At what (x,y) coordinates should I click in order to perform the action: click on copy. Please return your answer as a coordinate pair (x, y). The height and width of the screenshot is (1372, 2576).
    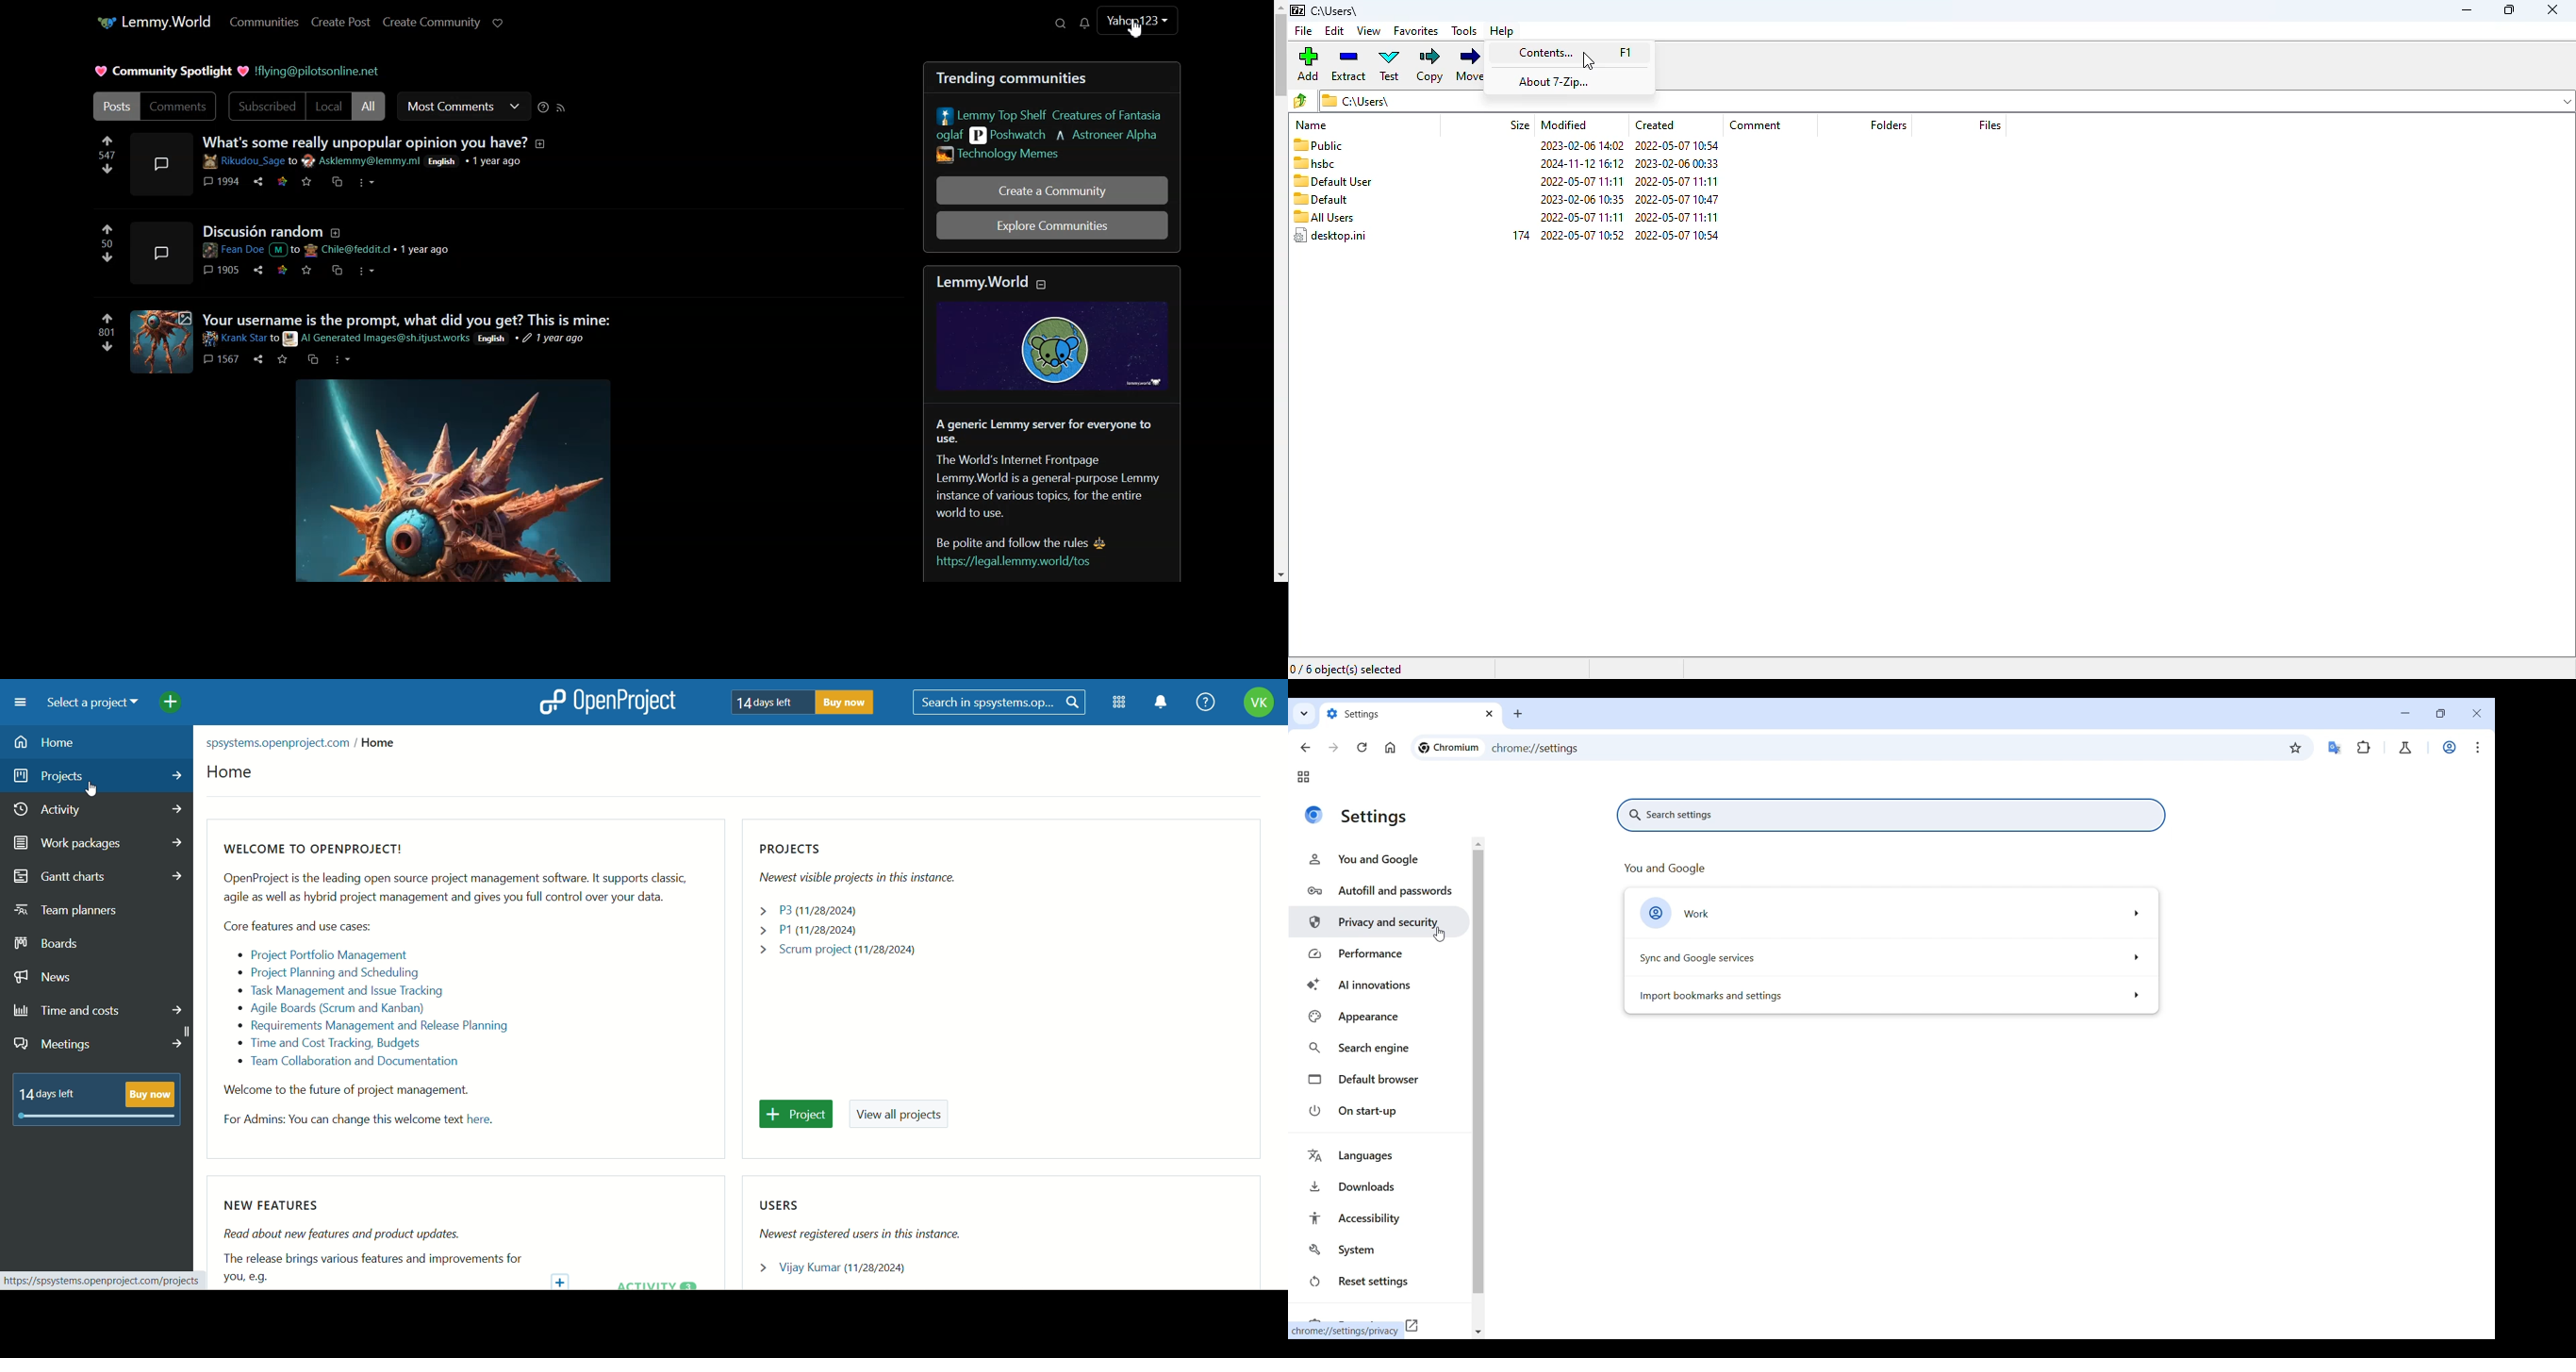
    Looking at the image, I should click on (1429, 66).